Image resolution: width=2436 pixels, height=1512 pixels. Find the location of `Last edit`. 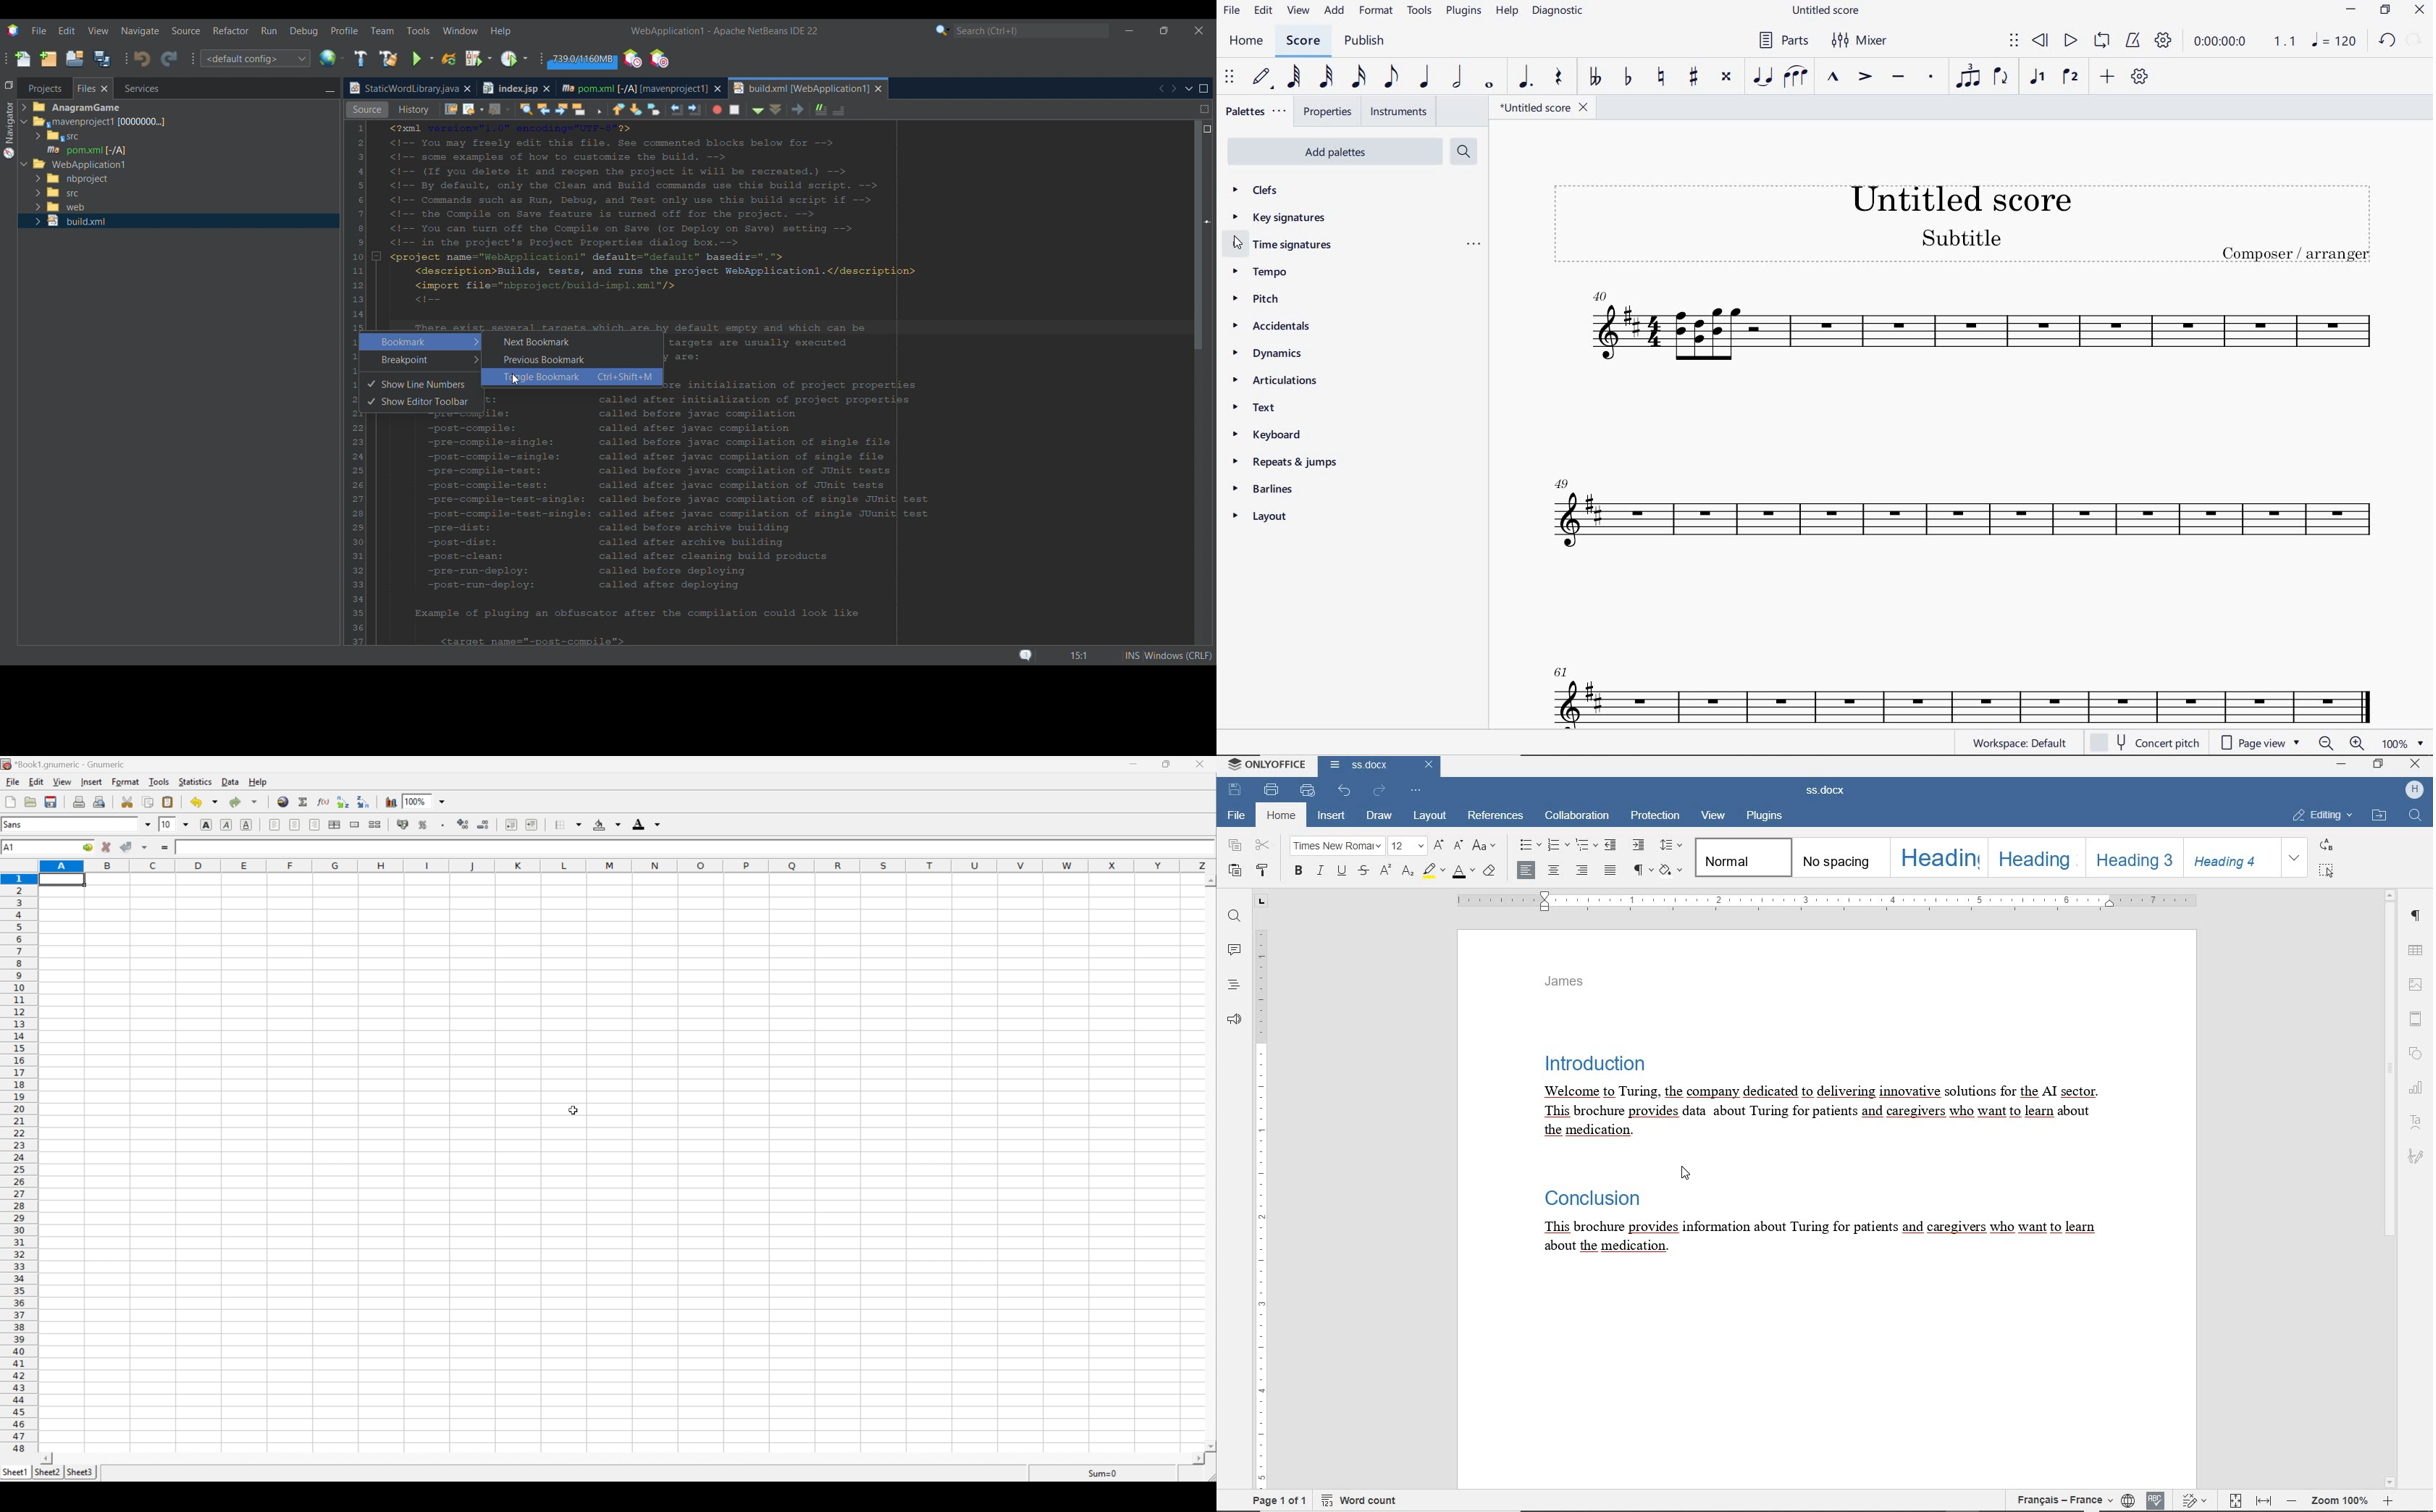

Last edit is located at coordinates (565, 108).